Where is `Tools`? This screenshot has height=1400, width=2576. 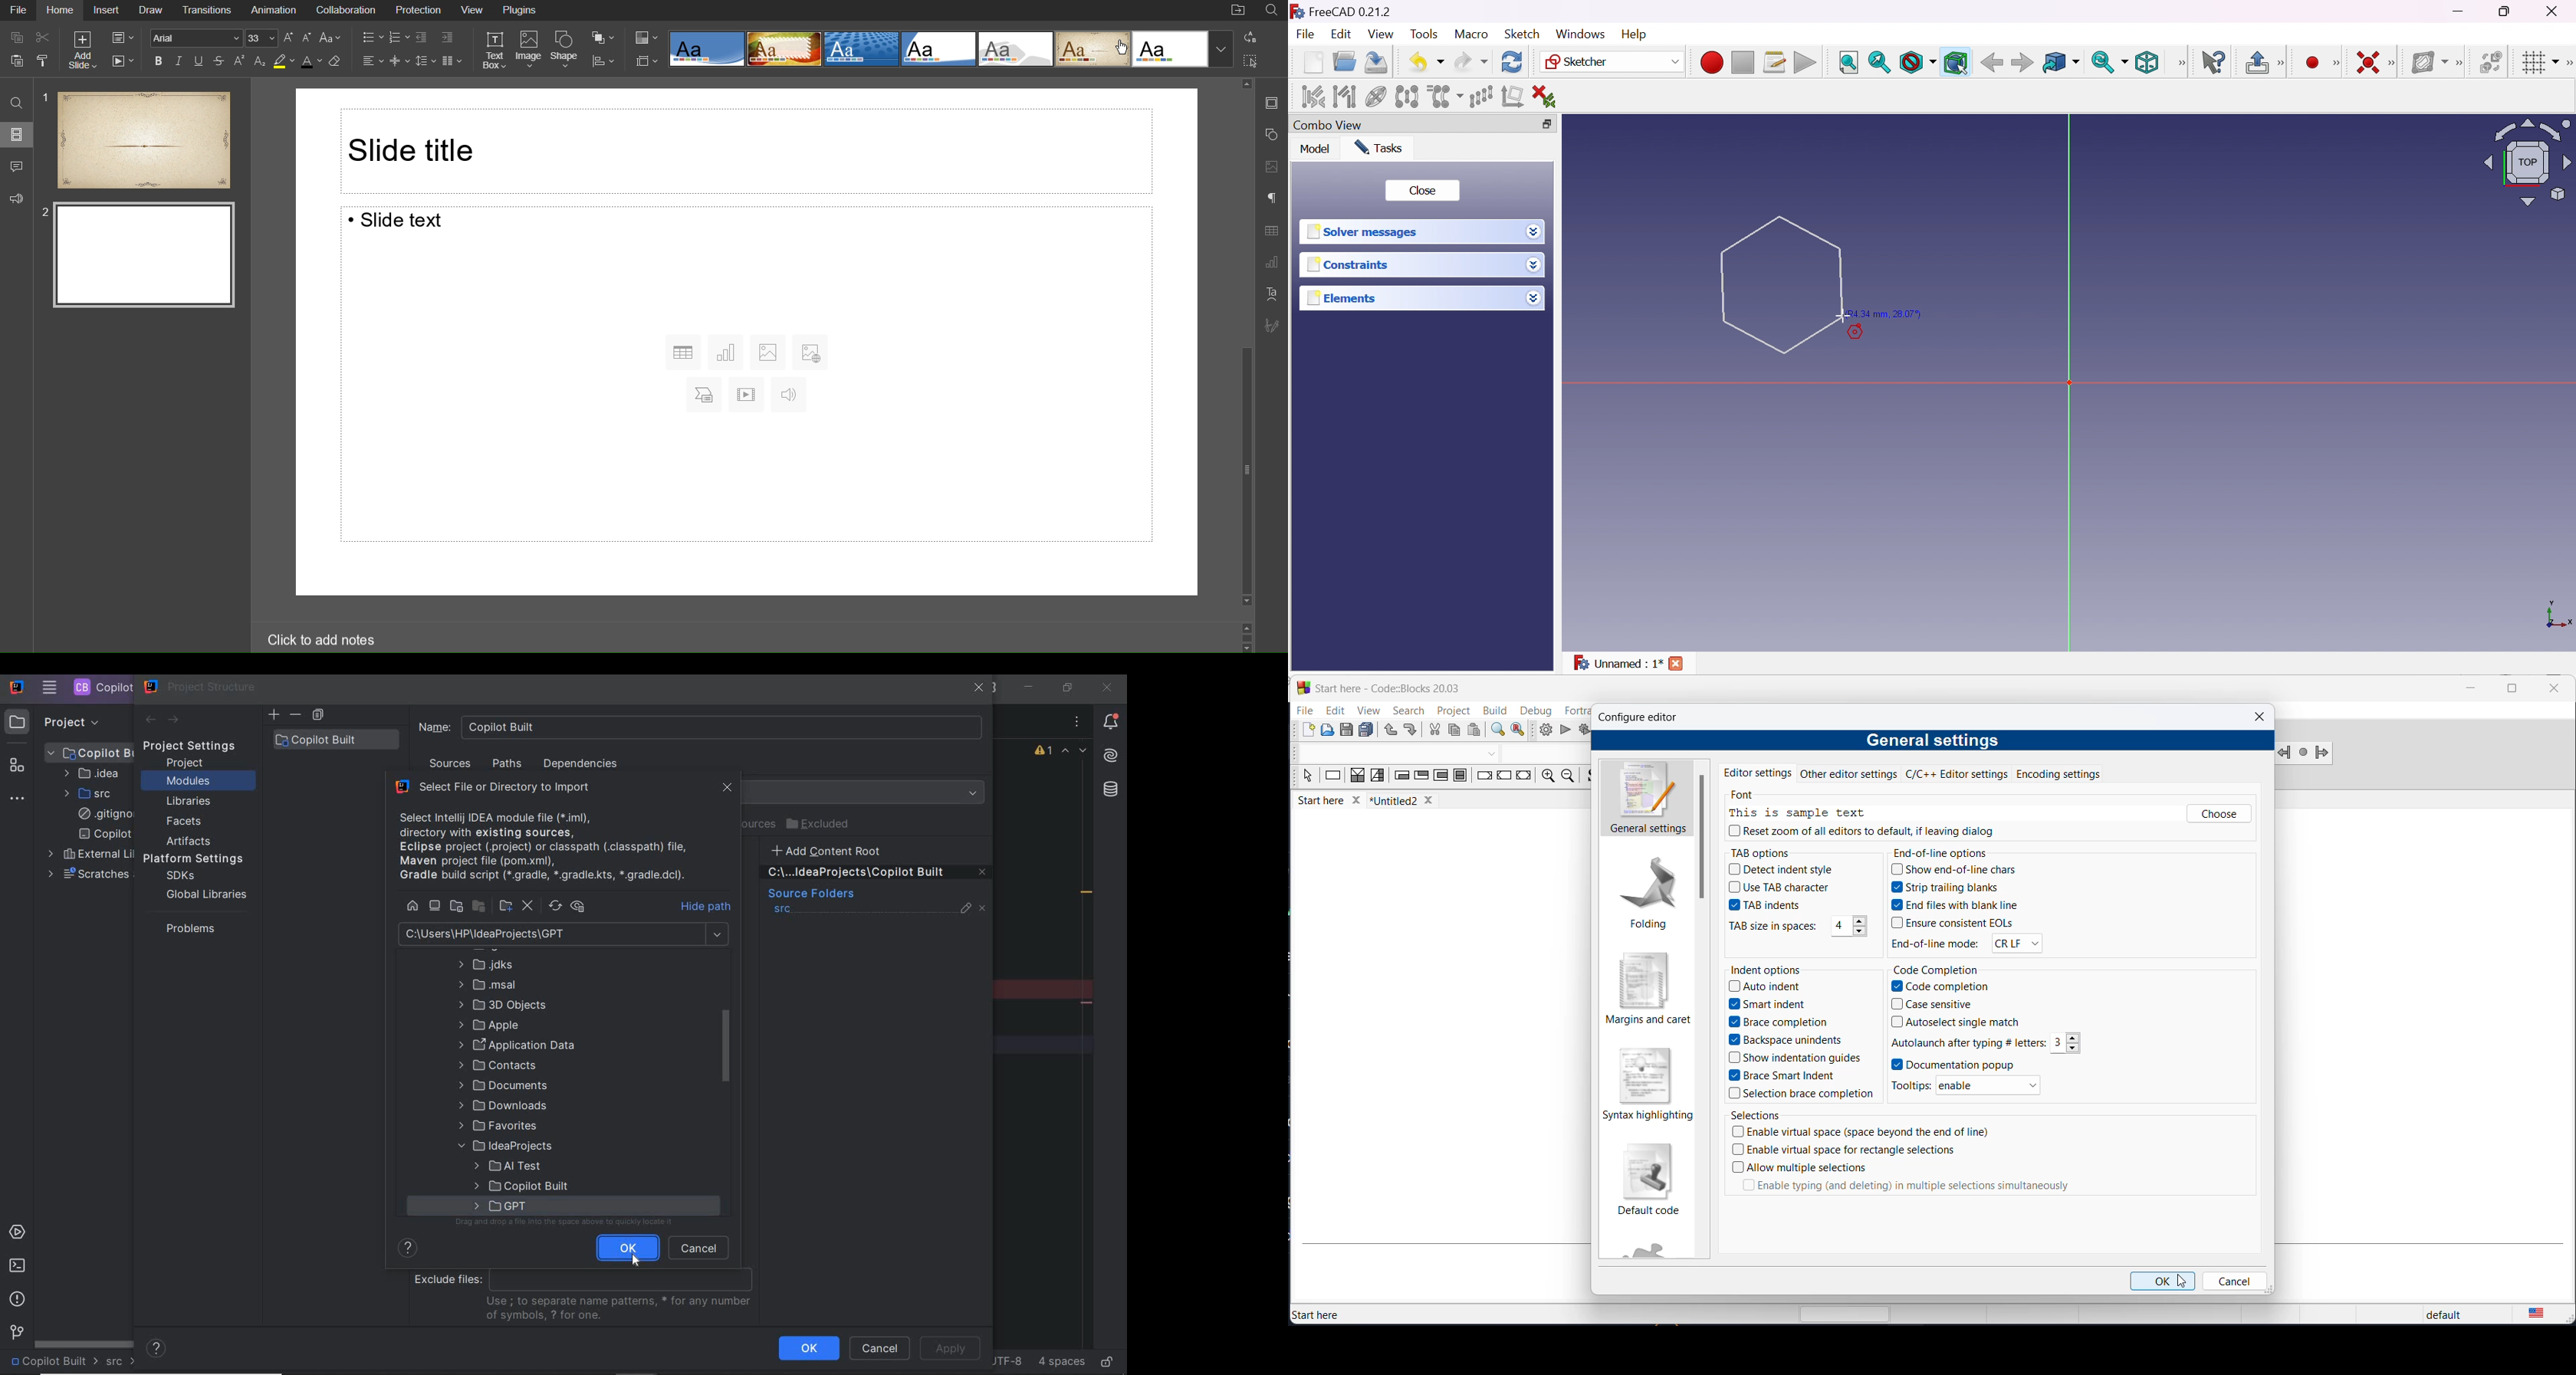 Tools is located at coordinates (1426, 35).